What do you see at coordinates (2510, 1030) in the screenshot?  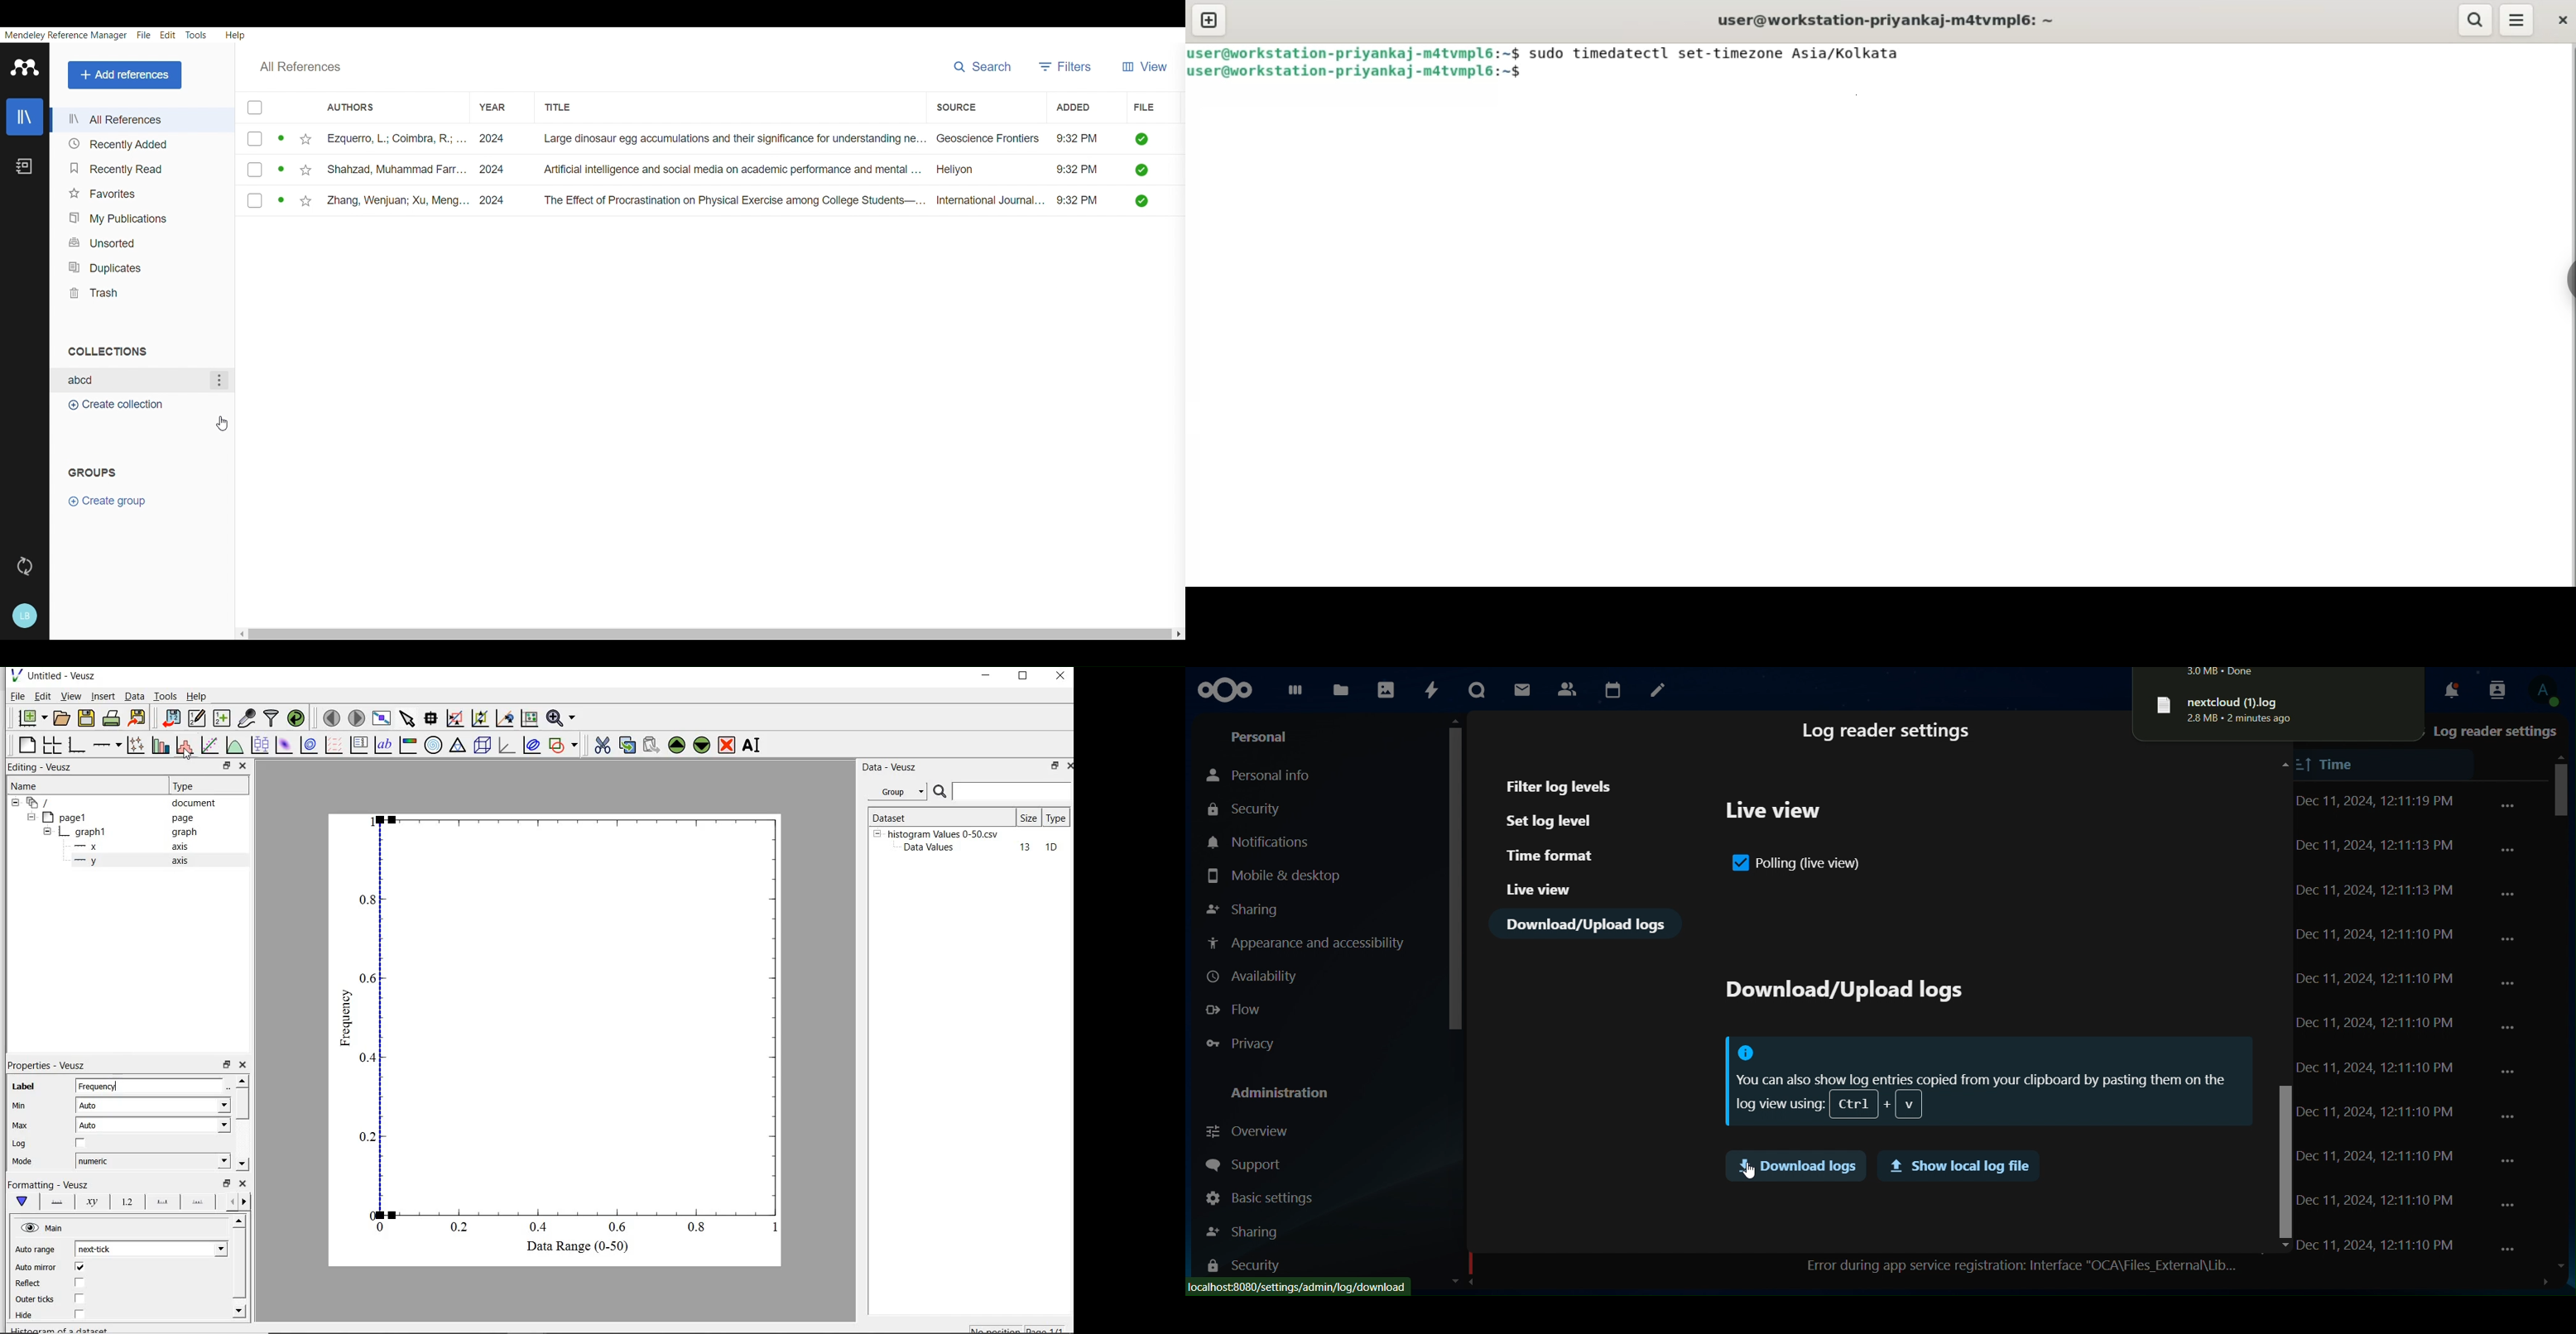 I see `...` at bounding box center [2510, 1030].